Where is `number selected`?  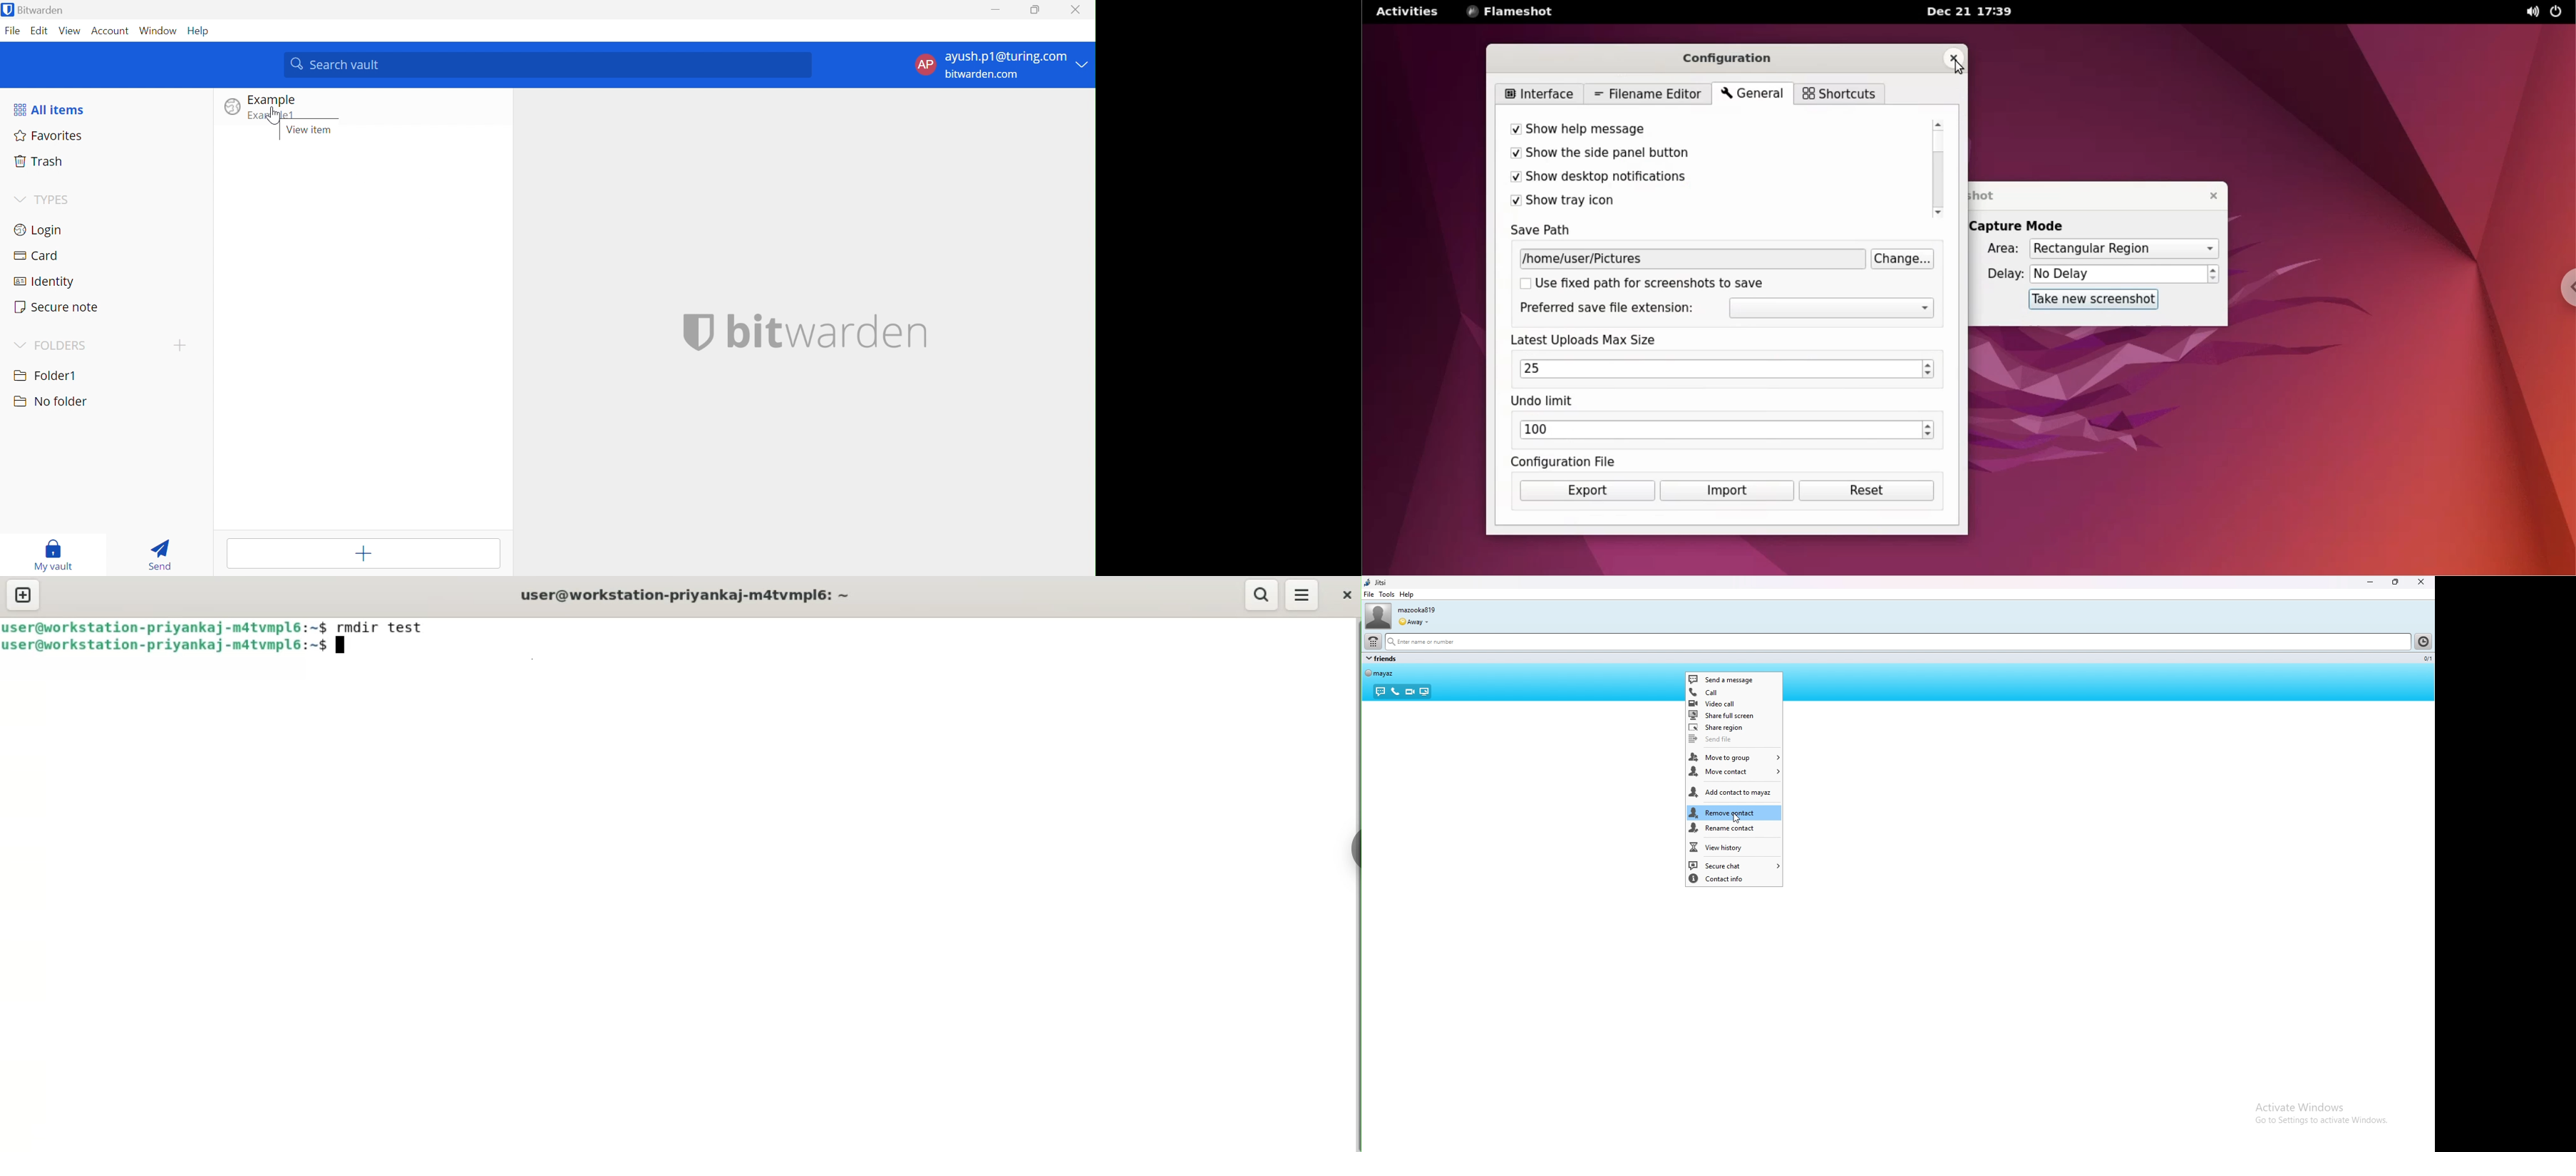
number selected is located at coordinates (2425, 659).